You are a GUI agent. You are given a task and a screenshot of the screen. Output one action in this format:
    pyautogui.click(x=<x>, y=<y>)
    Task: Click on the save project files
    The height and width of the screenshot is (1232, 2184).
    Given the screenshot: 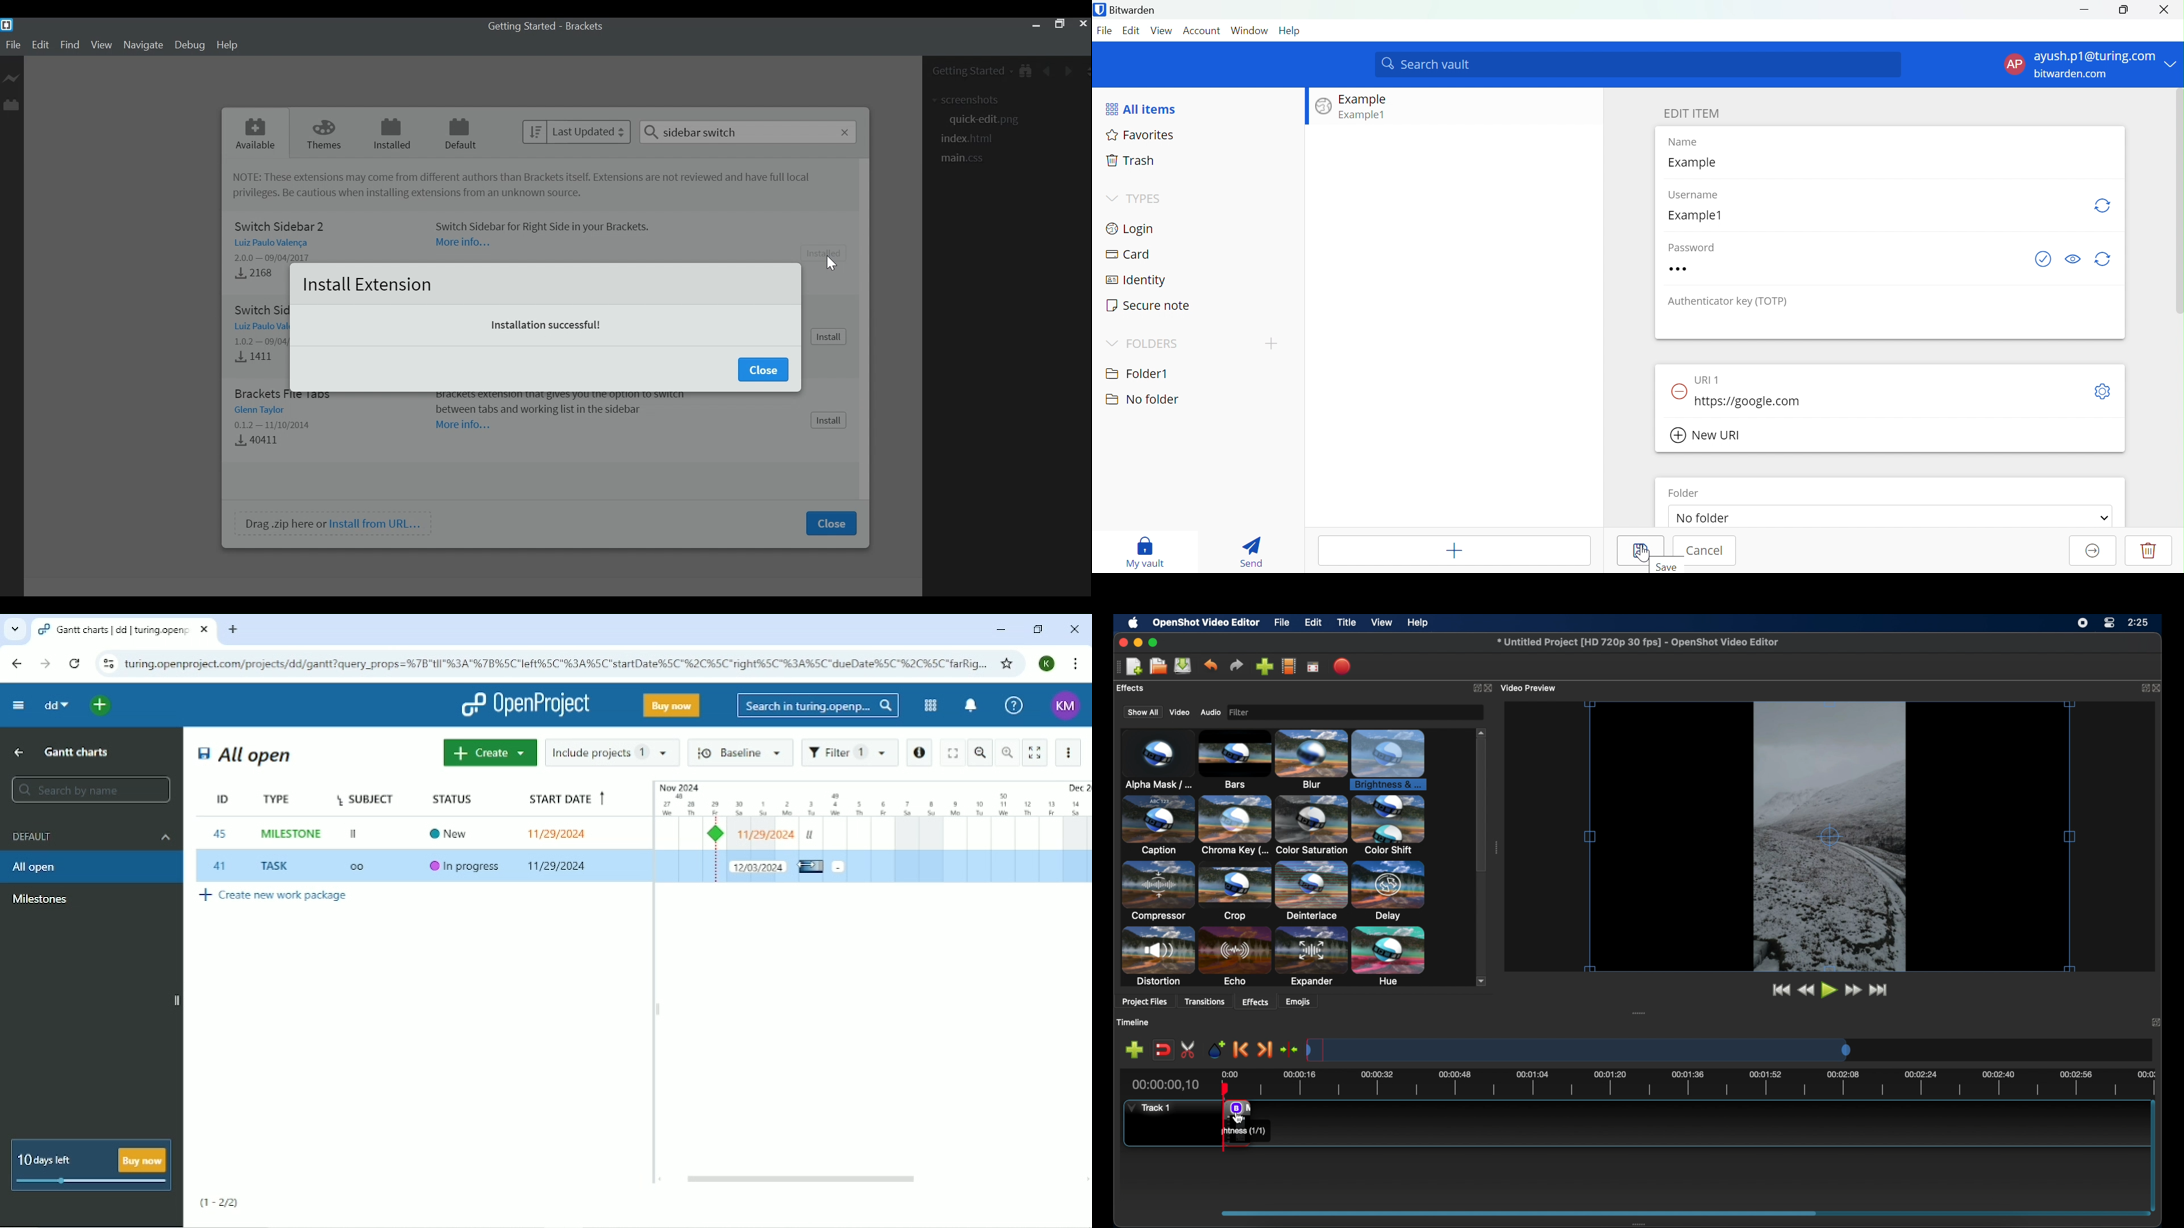 What is the action you would take?
    pyautogui.click(x=1183, y=666)
    